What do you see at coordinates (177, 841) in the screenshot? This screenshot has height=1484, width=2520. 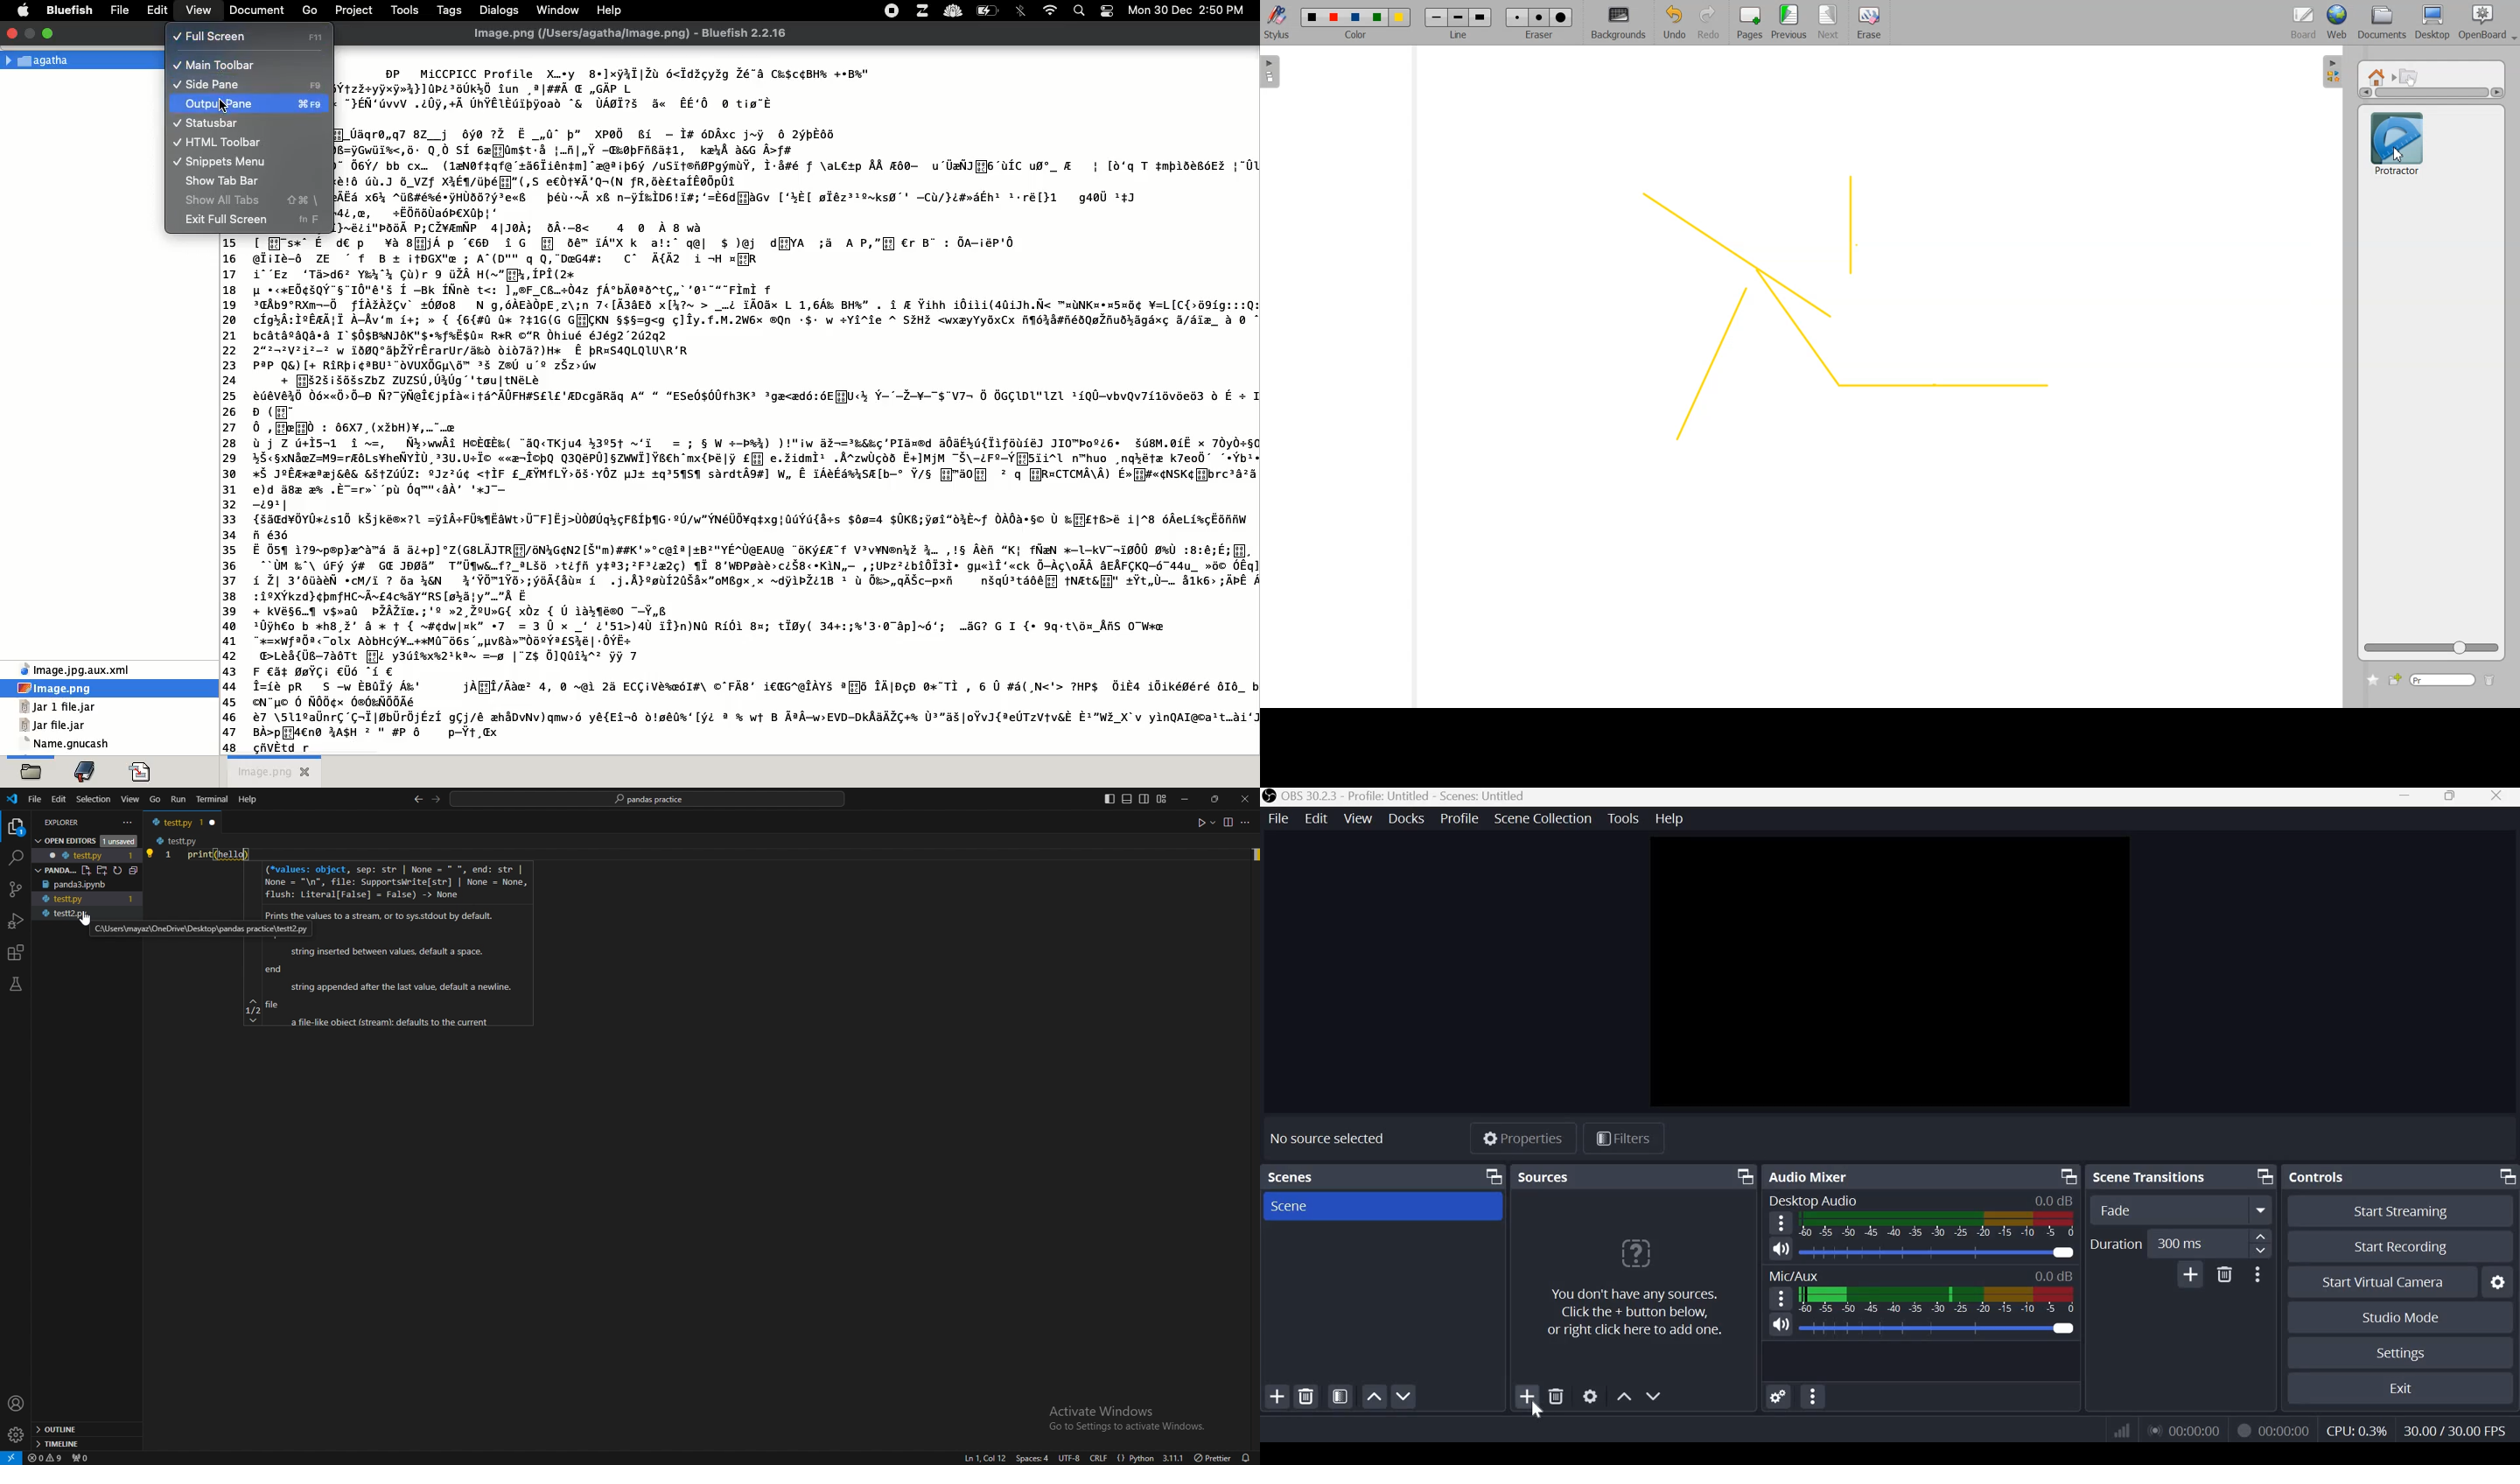 I see `testt.py` at bounding box center [177, 841].